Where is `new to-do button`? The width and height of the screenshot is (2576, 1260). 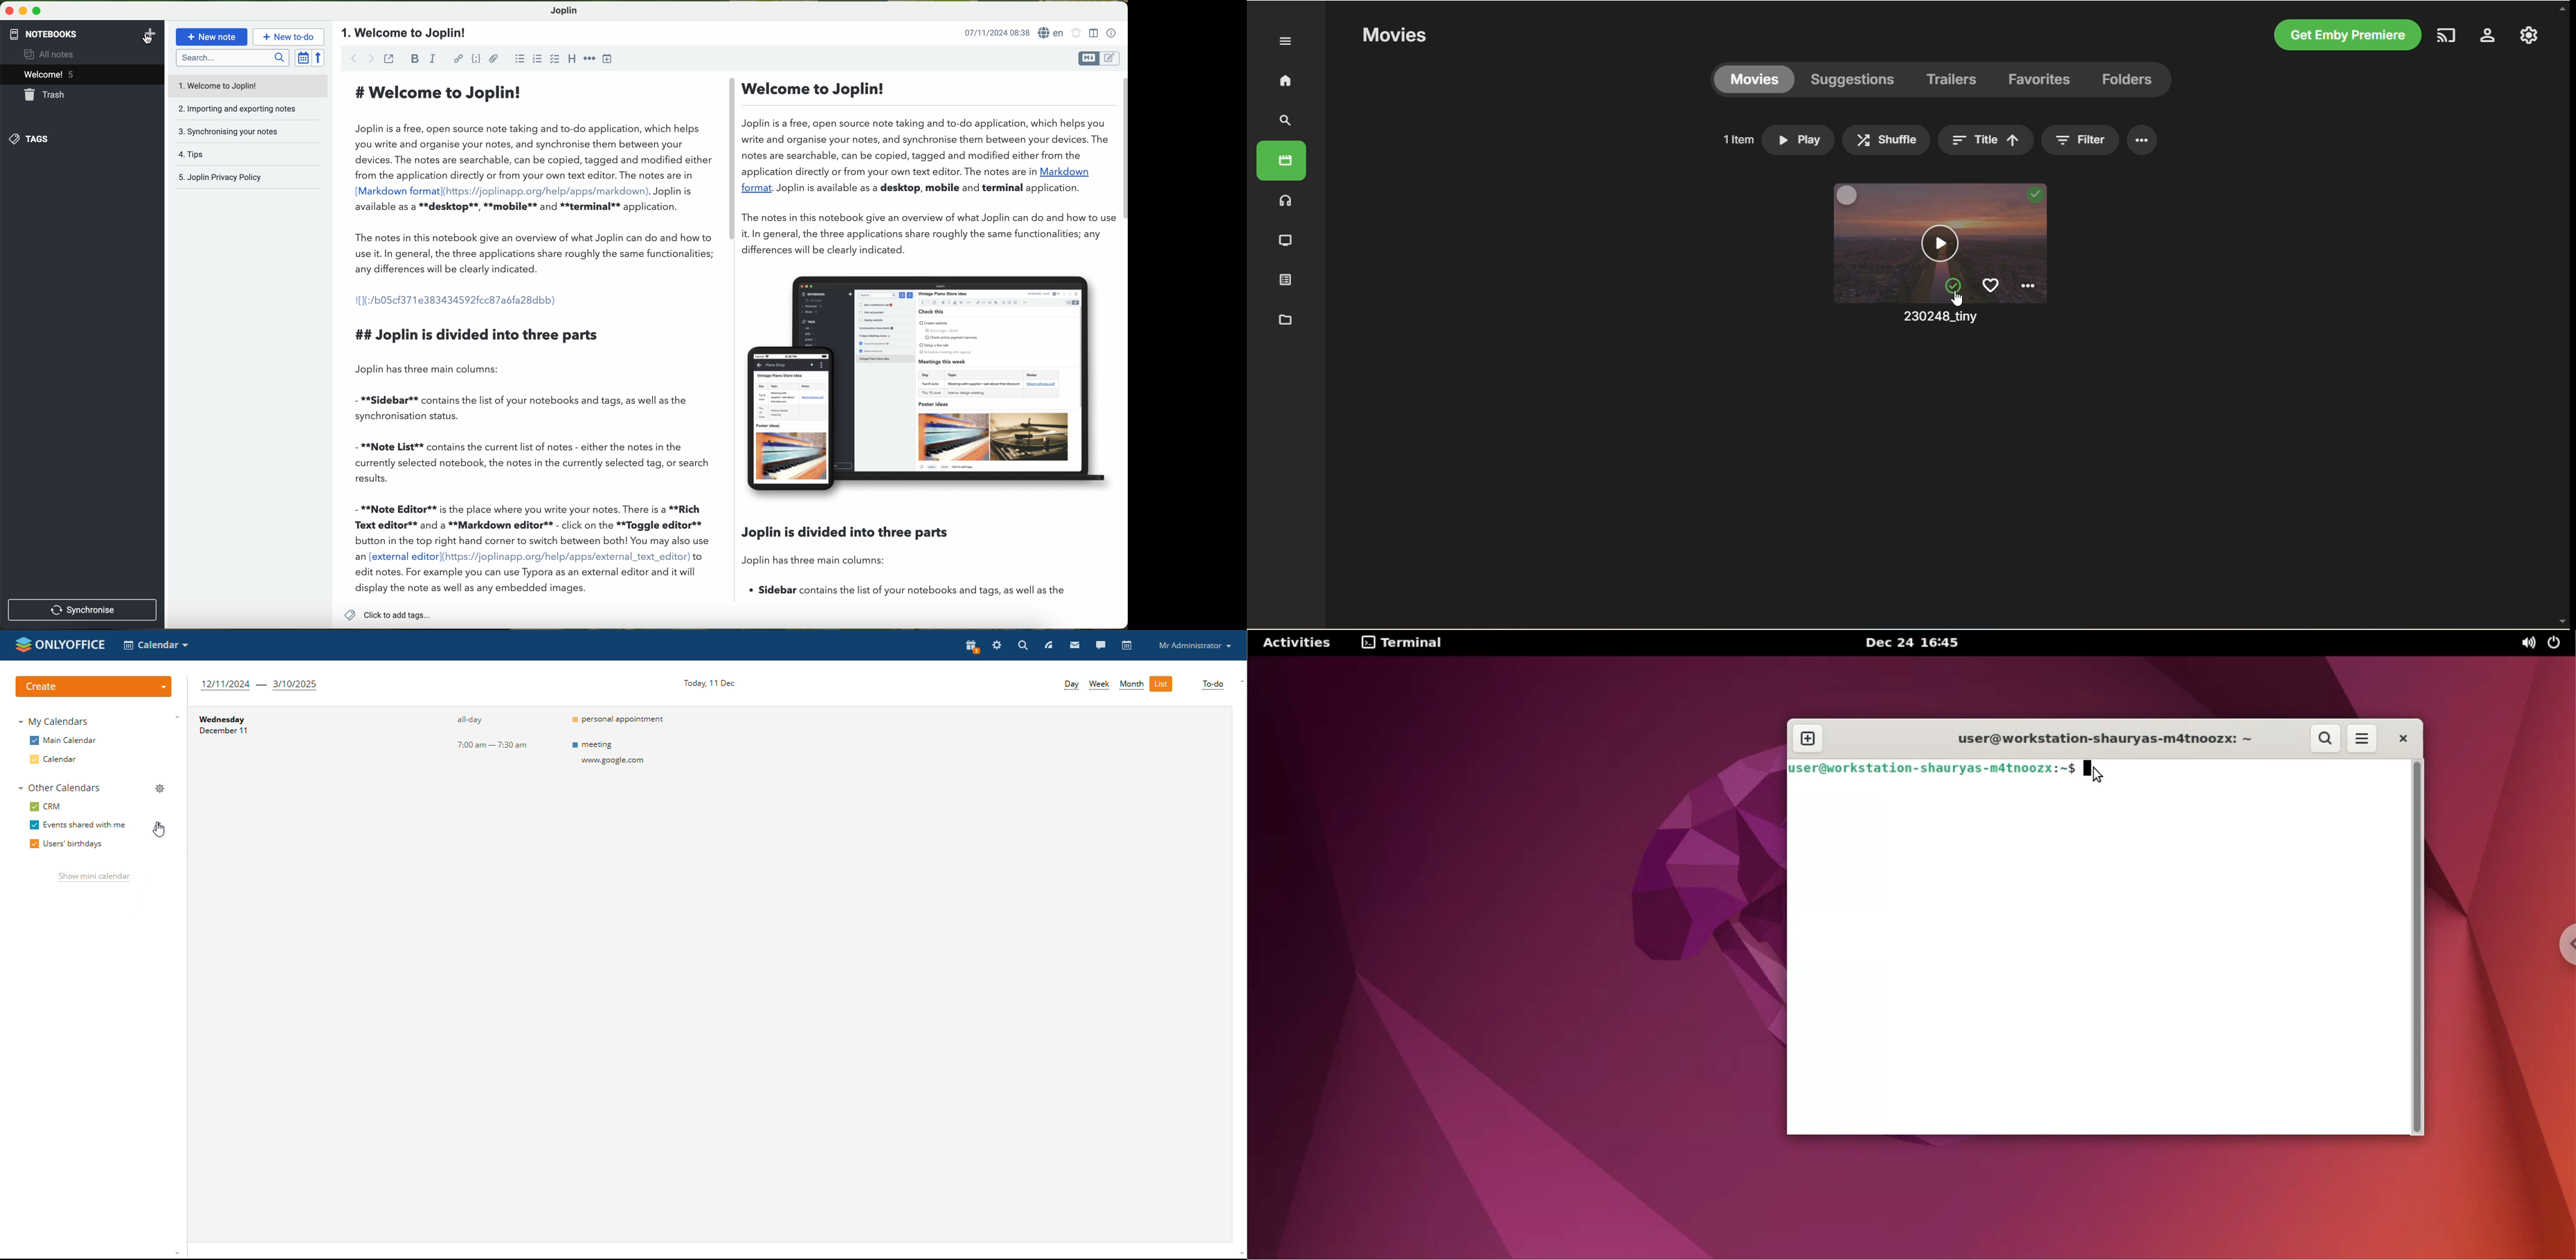 new to-do button is located at coordinates (290, 37).